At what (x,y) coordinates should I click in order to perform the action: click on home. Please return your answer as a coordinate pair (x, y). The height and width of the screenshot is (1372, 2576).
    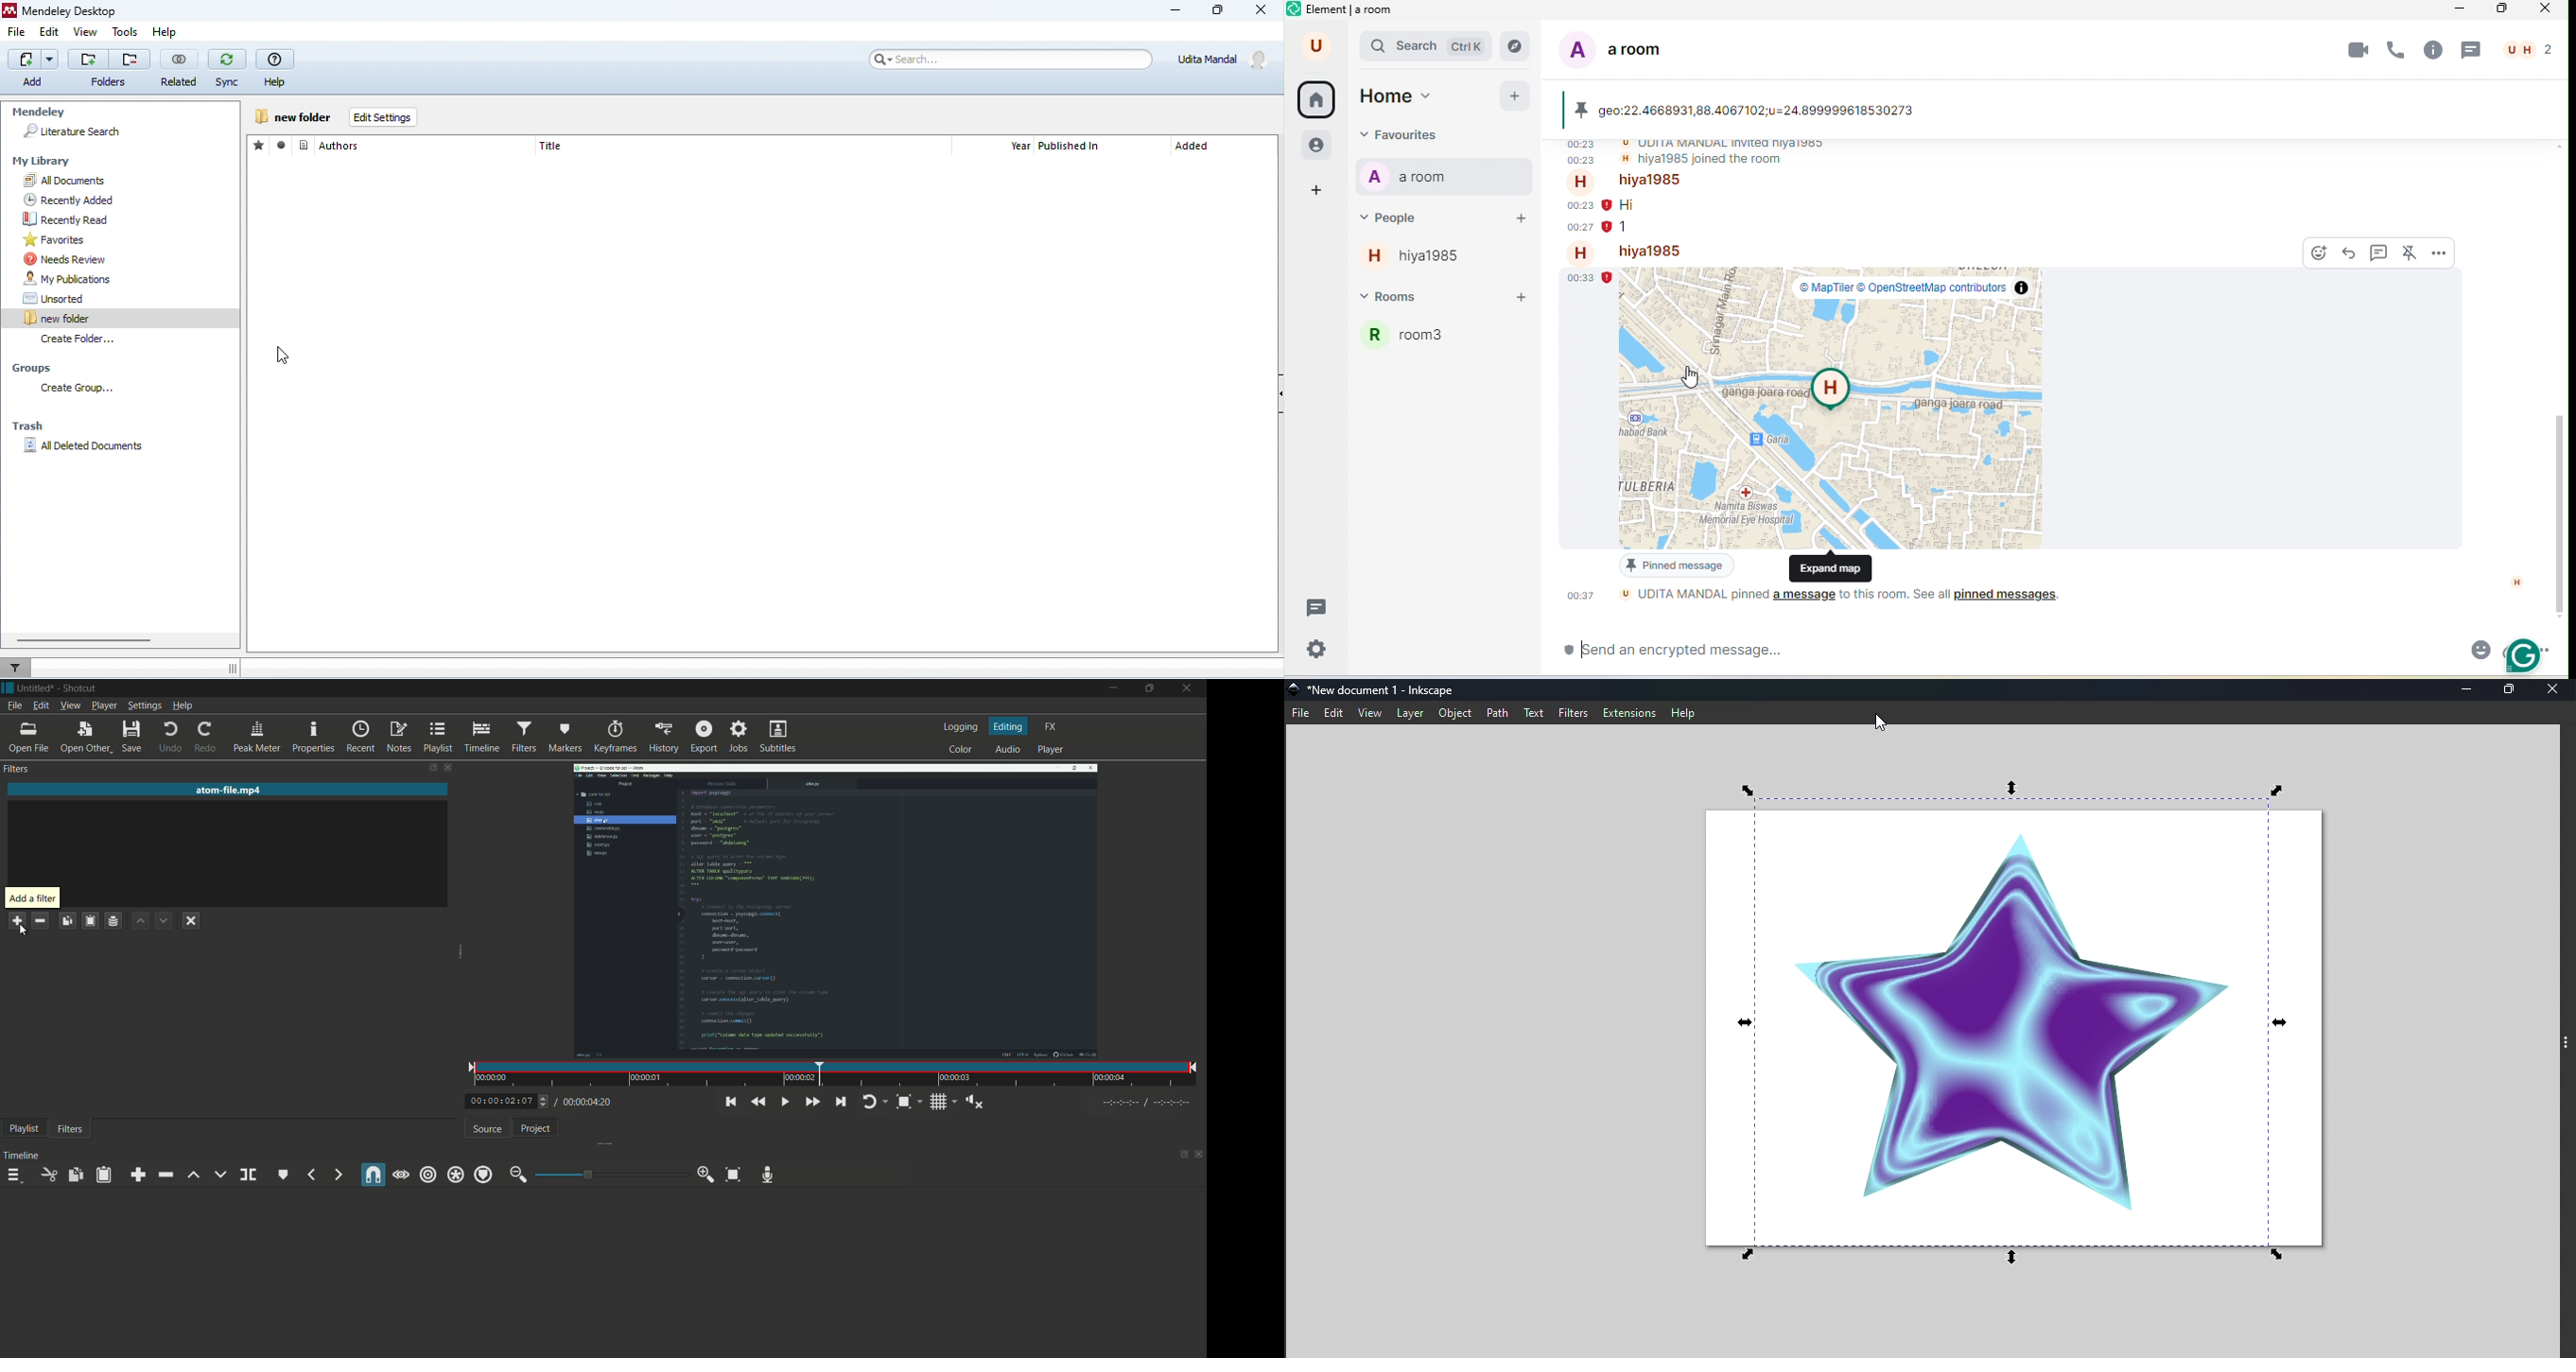
    Looking at the image, I should click on (1318, 101).